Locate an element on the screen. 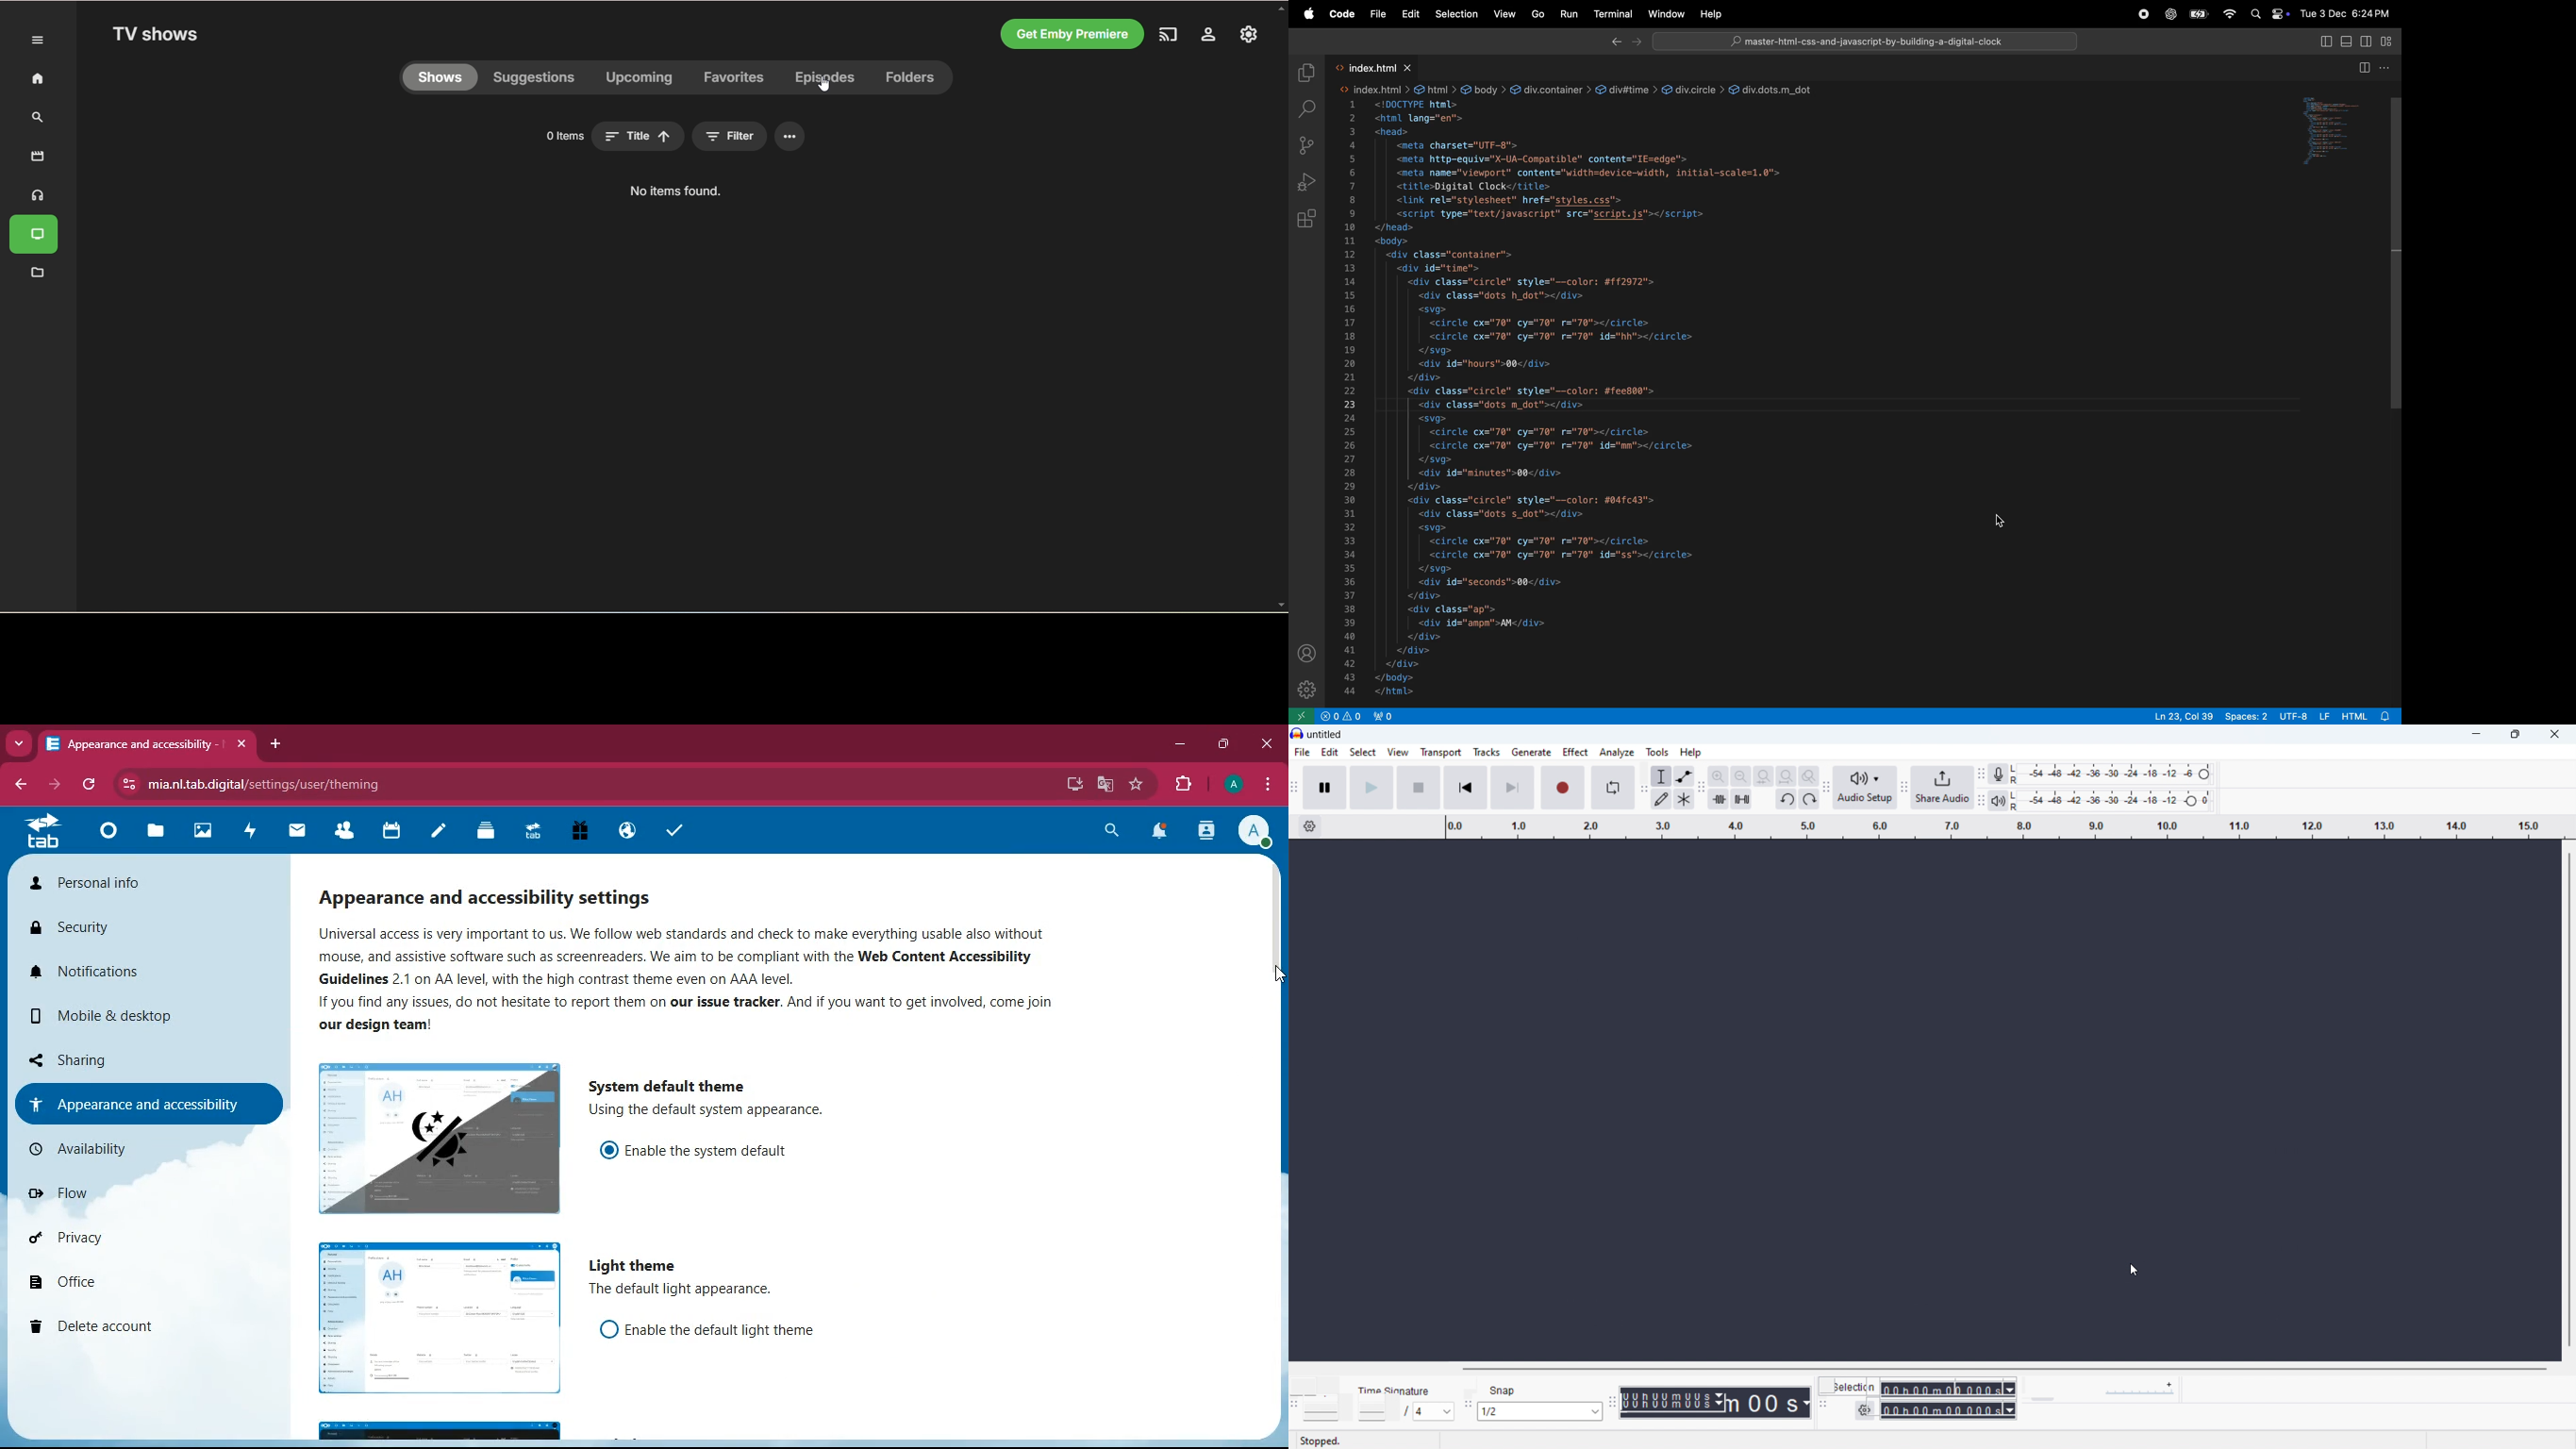 This screenshot has height=1456, width=2576. Edit is located at coordinates (1408, 13).